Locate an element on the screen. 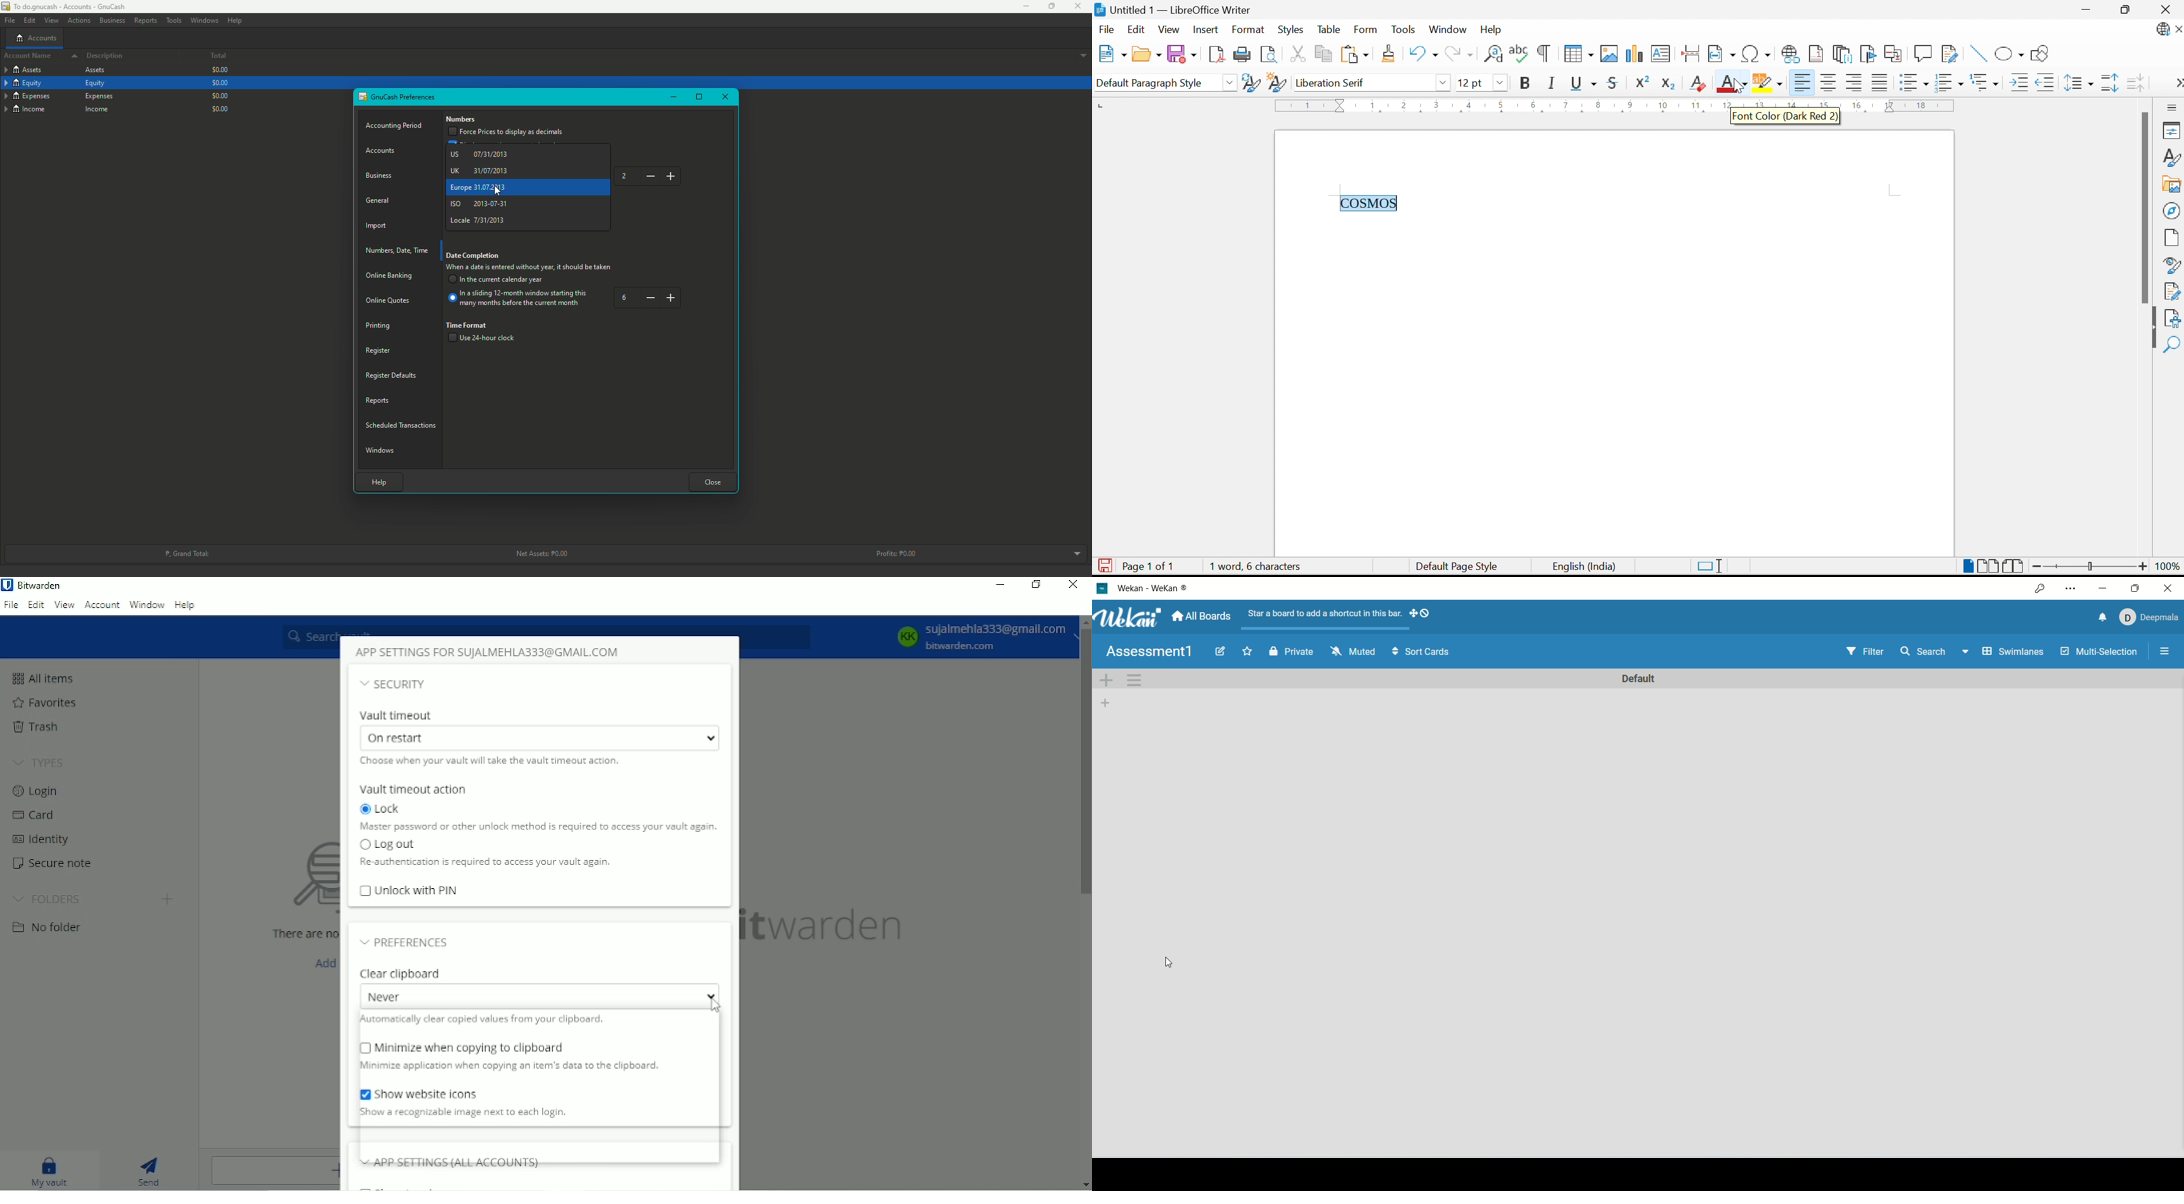  Show Track Changes Functions is located at coordinates (1951, 55).